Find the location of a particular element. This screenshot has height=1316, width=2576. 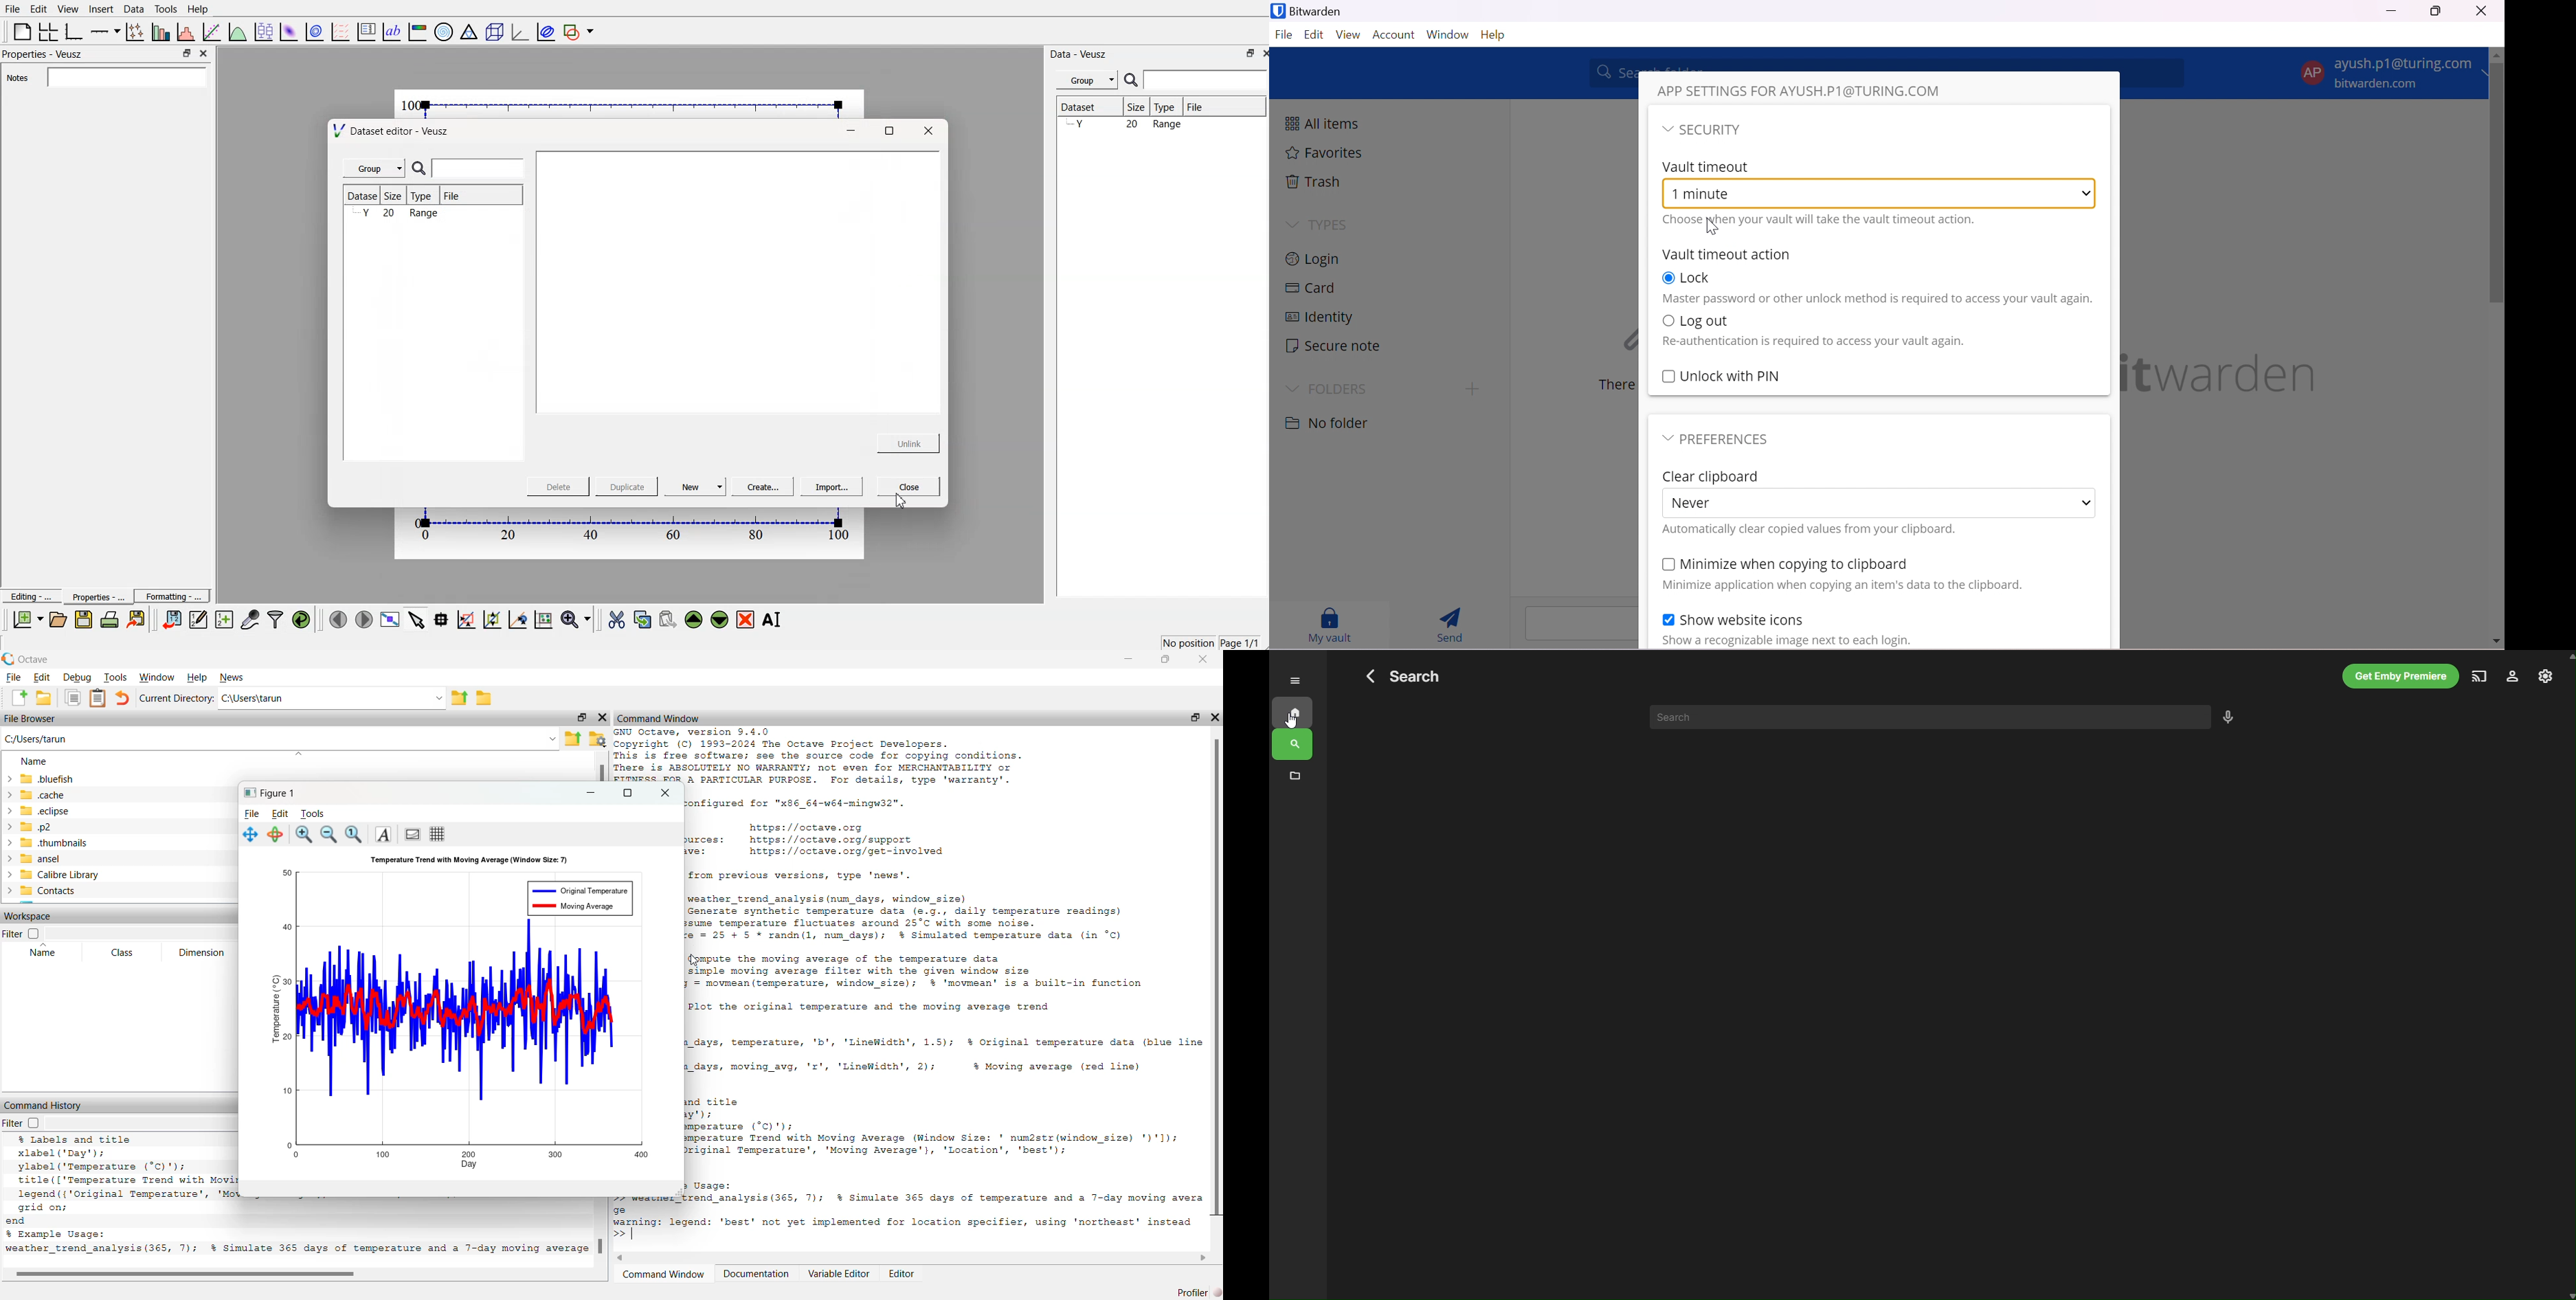

Drop Down is located at coordinates (2088, 192).